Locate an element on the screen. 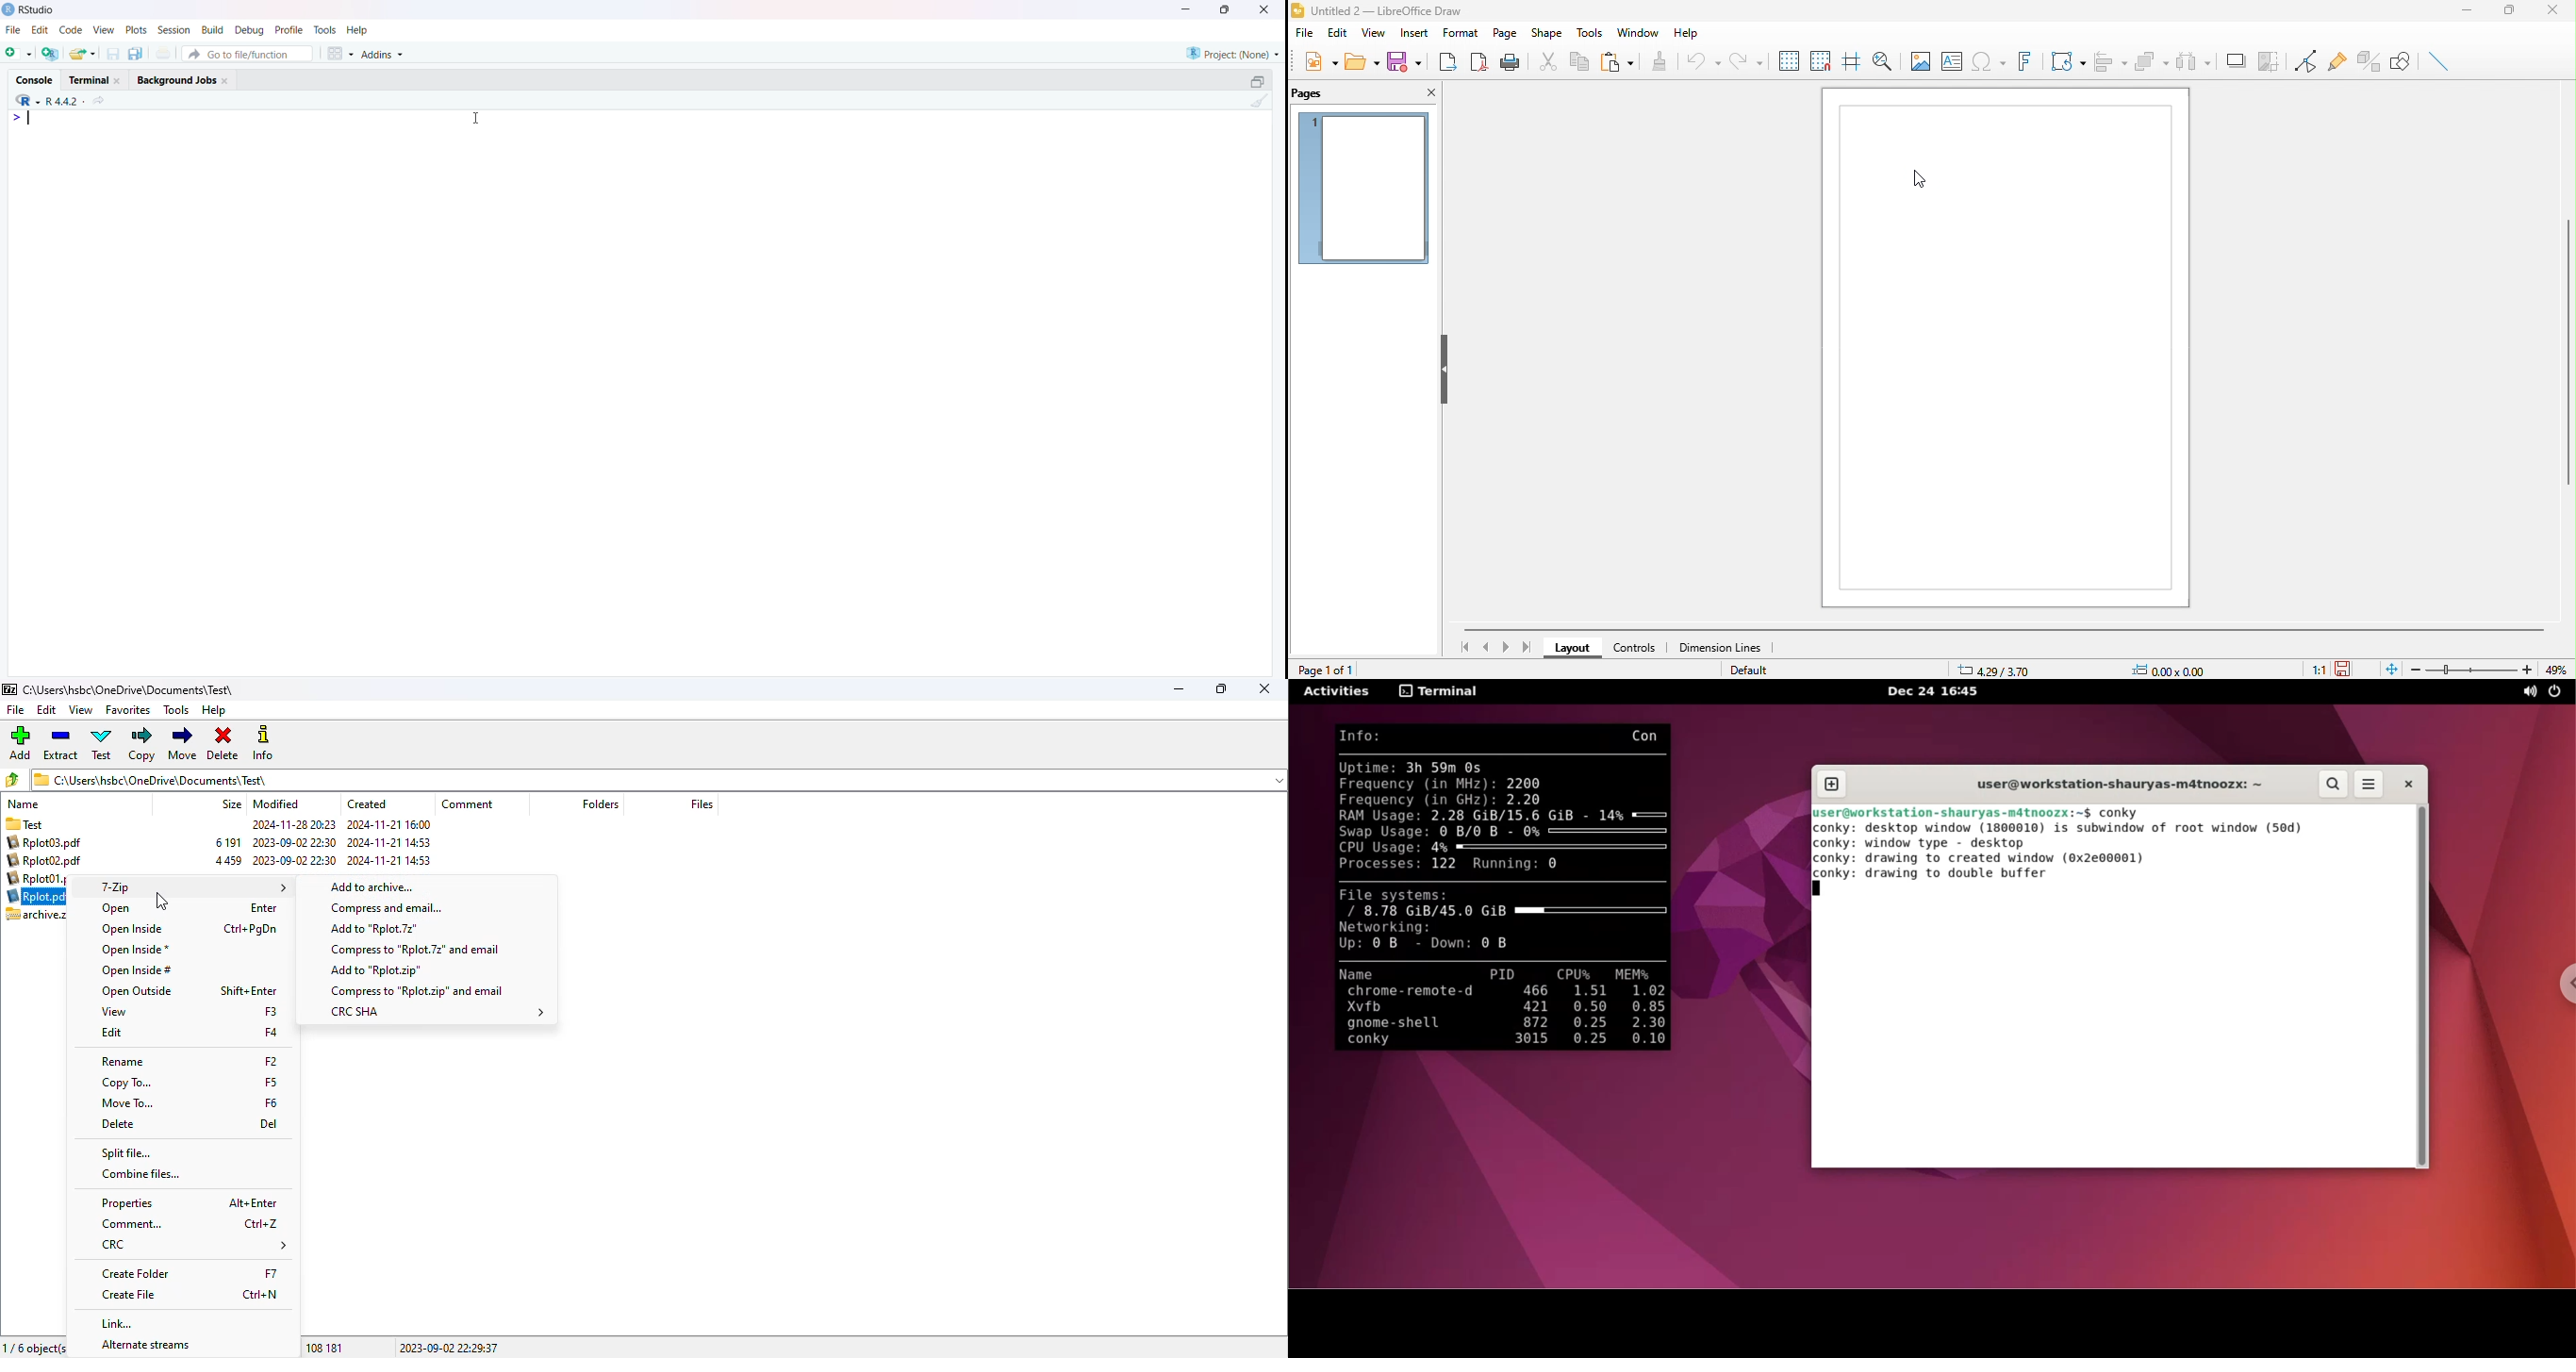  file is located at coordinates (14, 710).